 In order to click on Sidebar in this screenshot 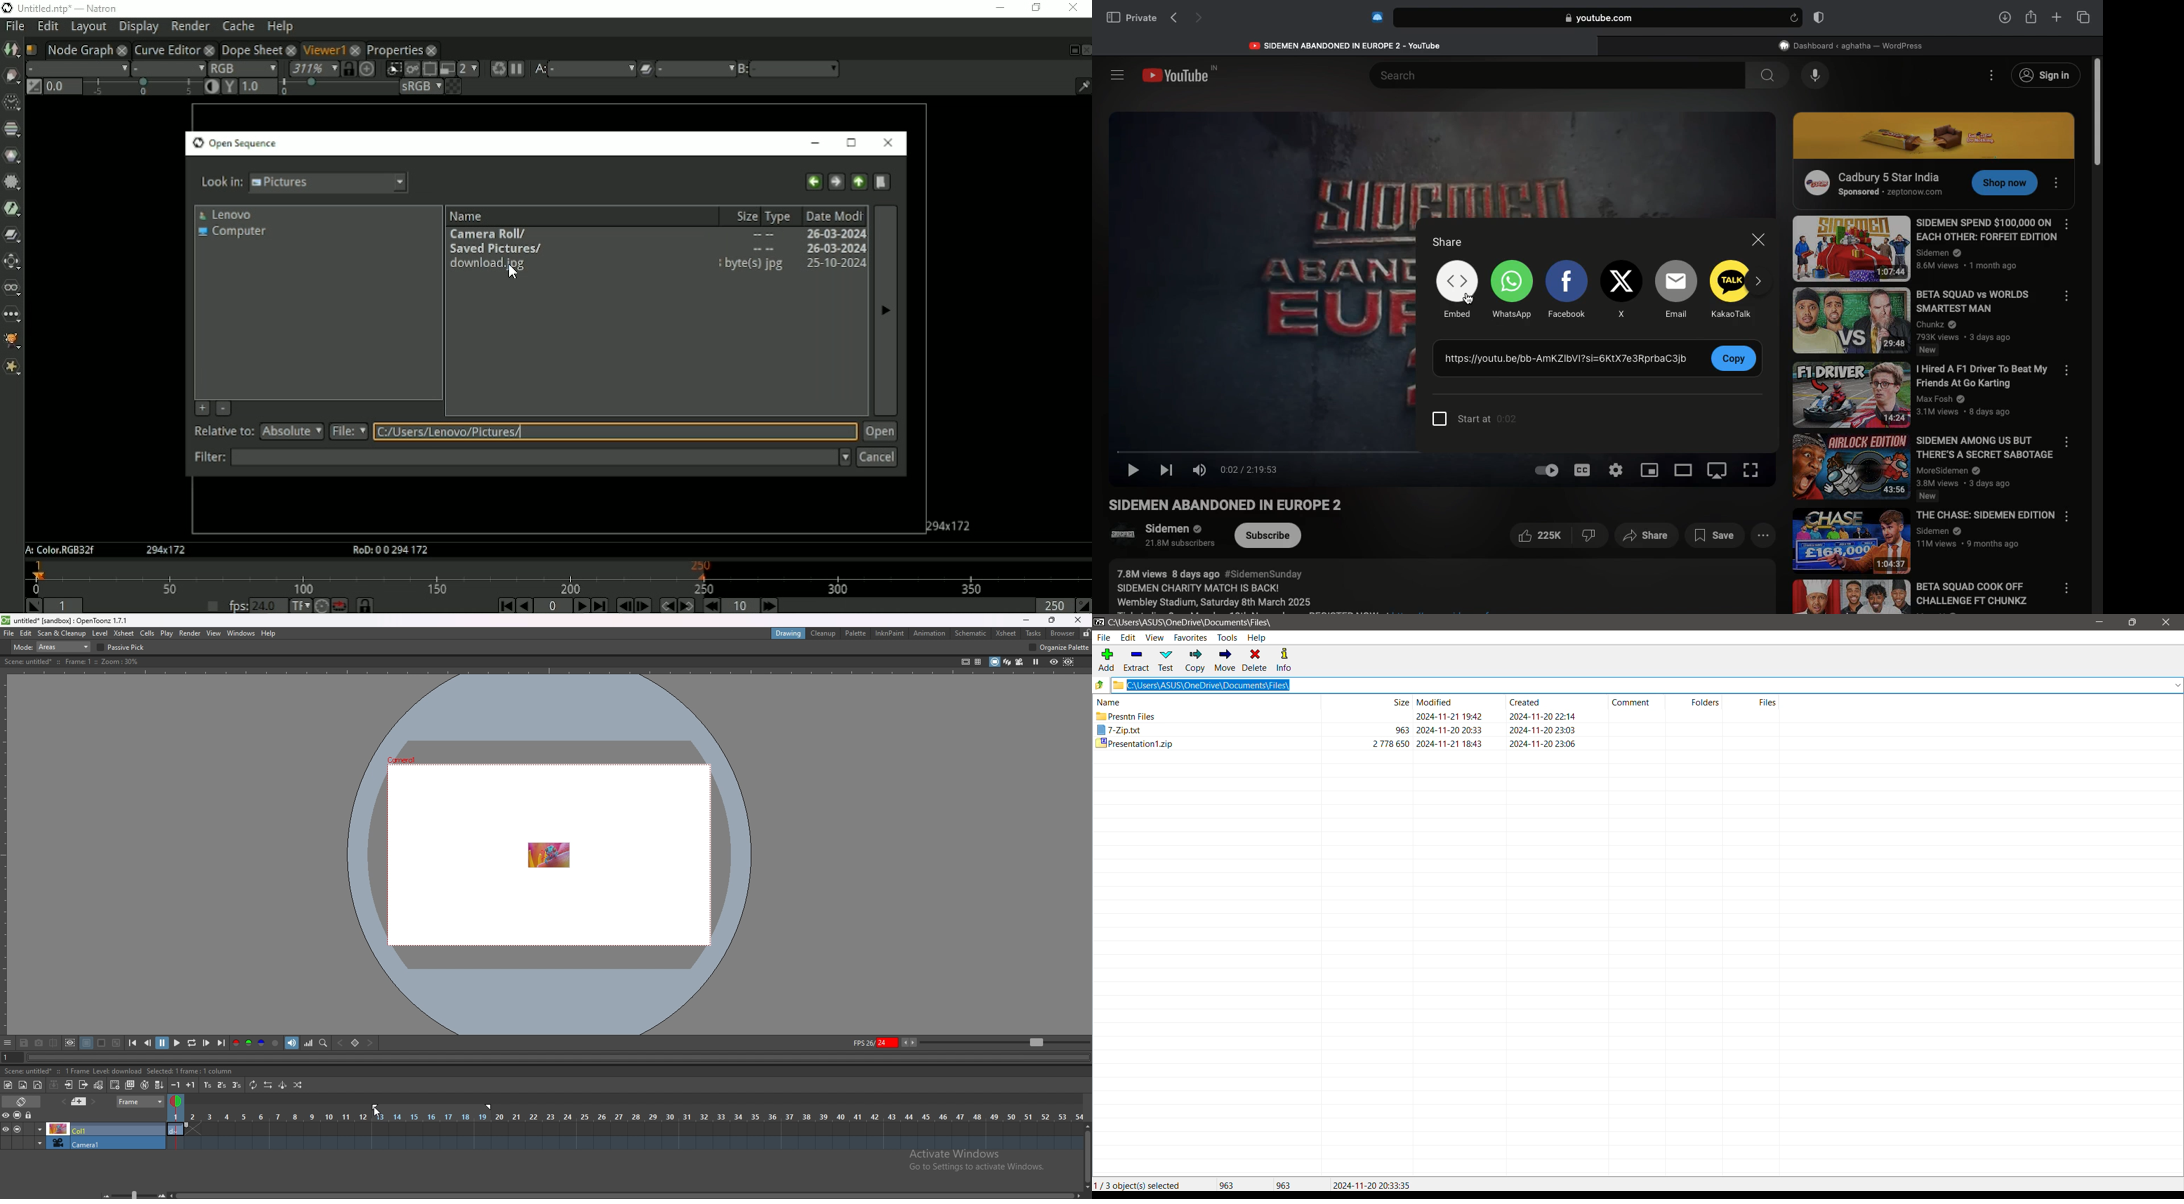, I will do `click(1117, 74)`.